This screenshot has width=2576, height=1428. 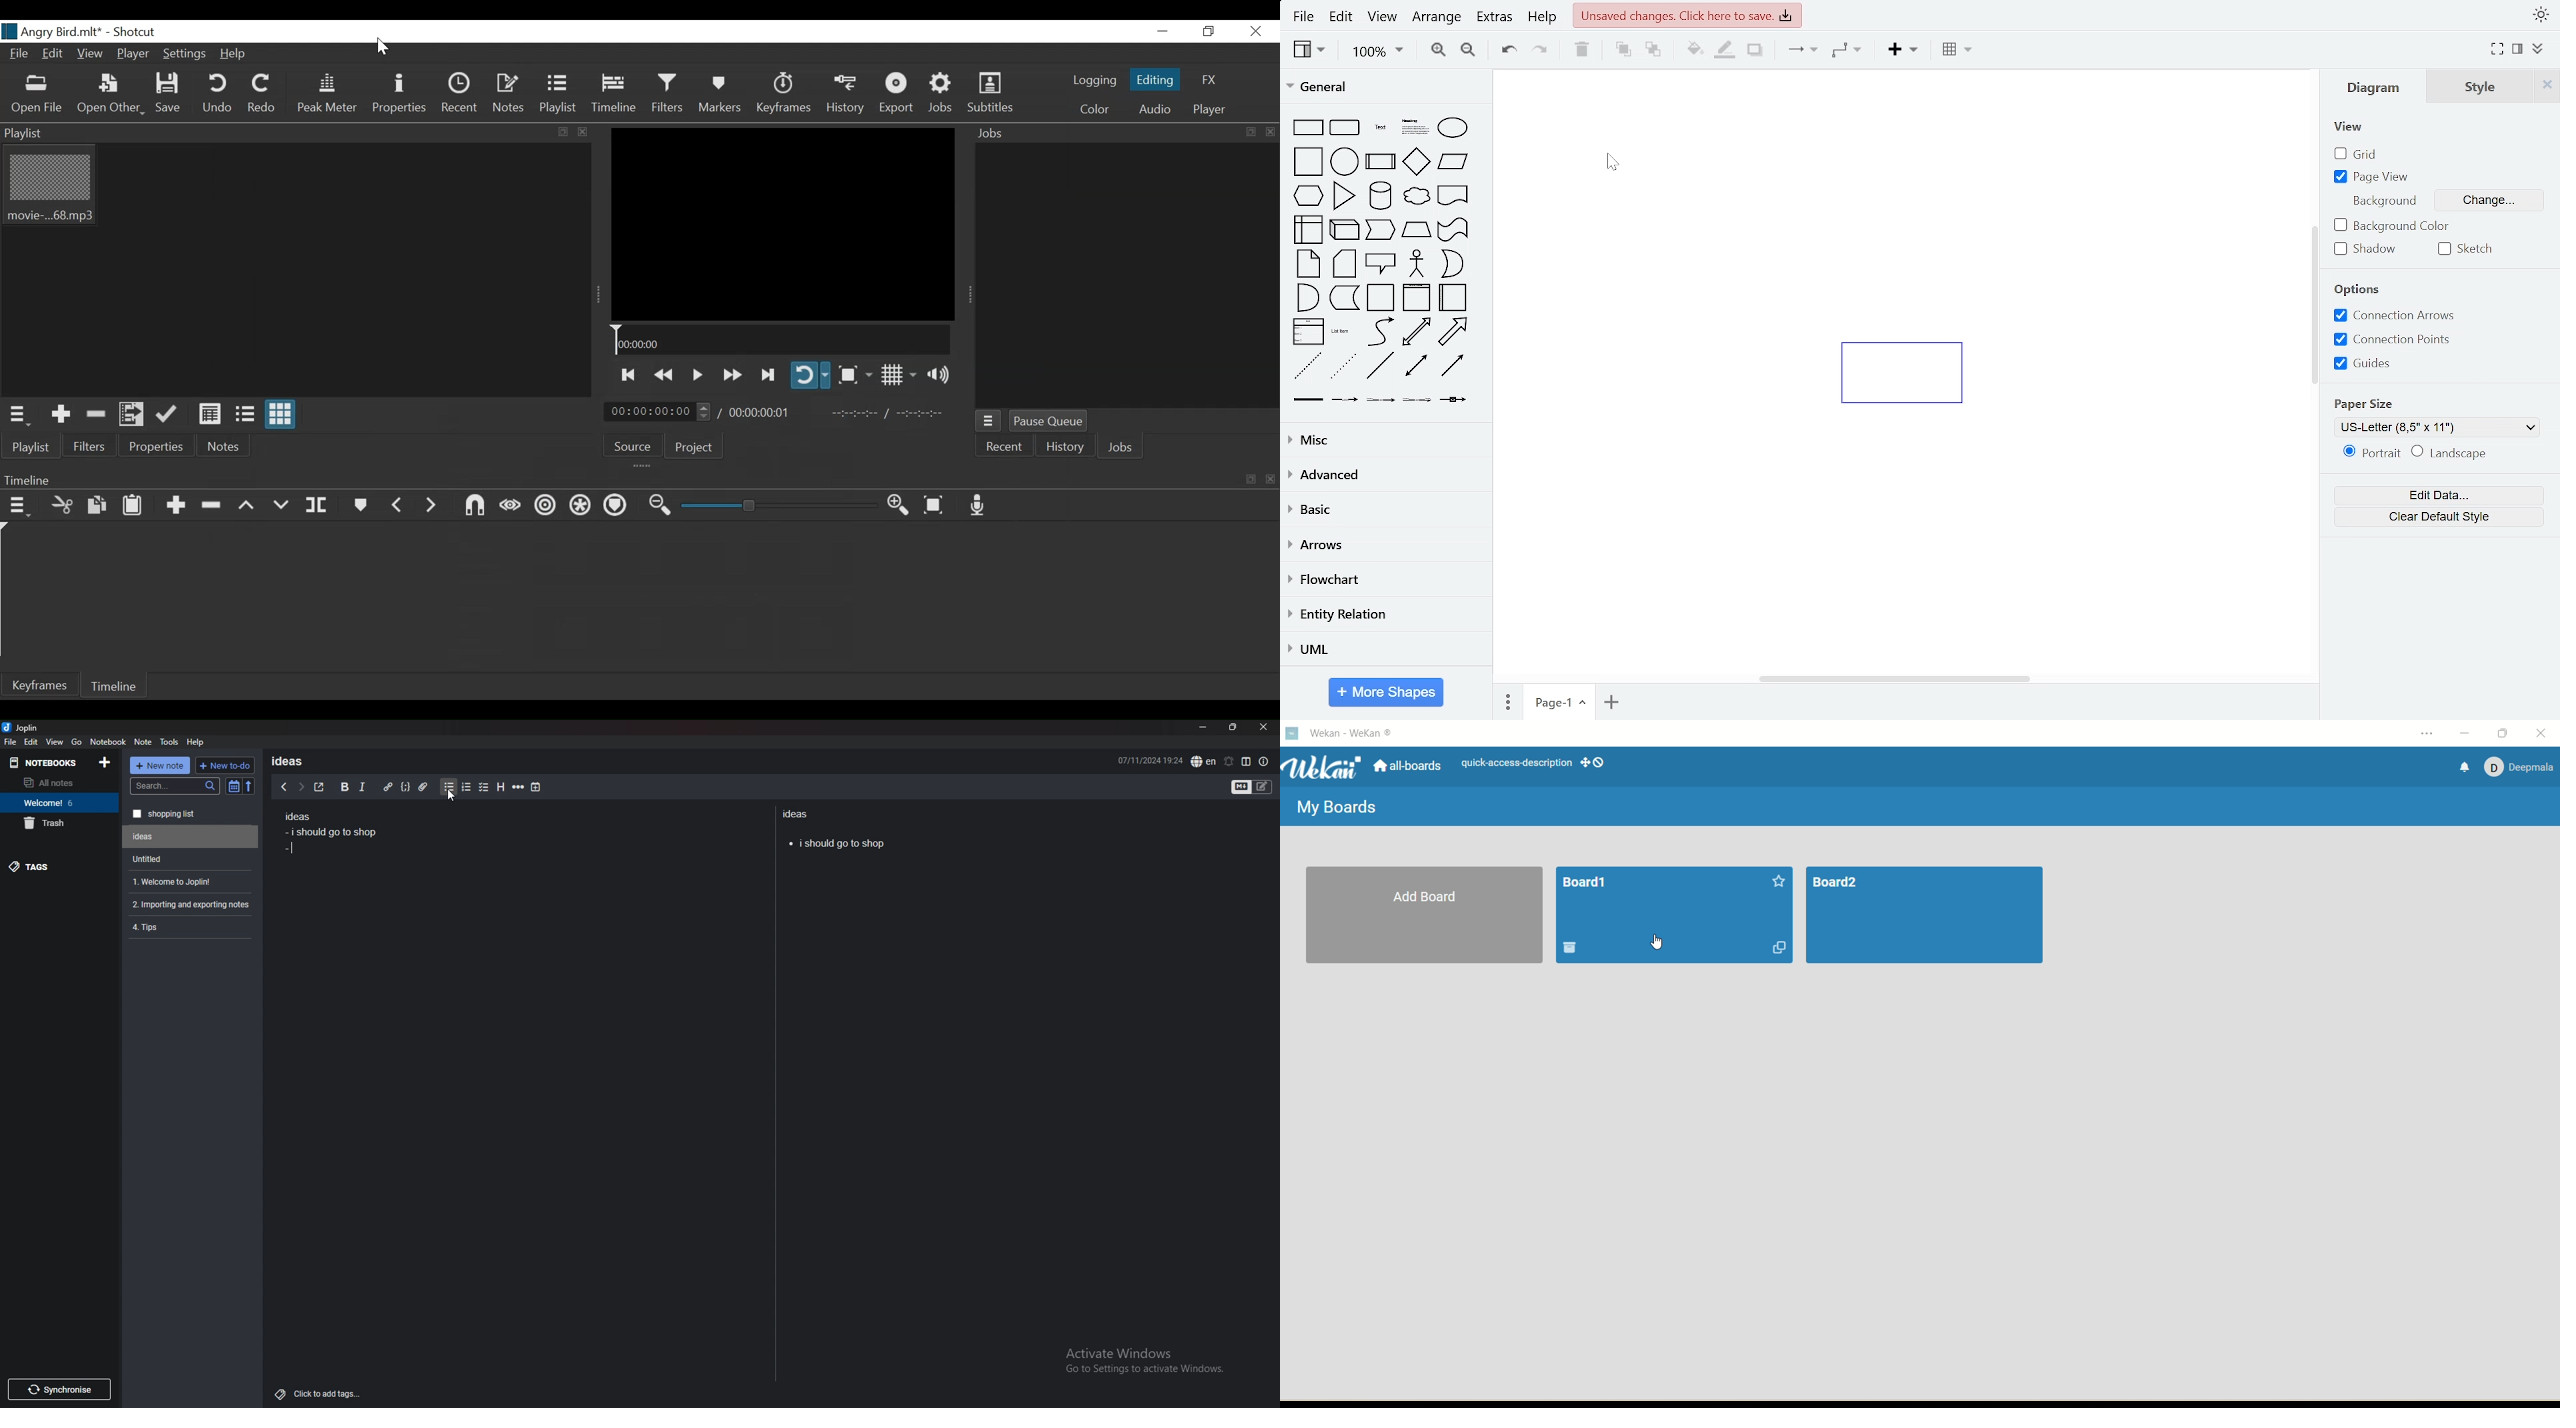 What do you see at coordinates (31, 727) in the screenshot?
I see `Joplin` at bounding box center [31, 727].